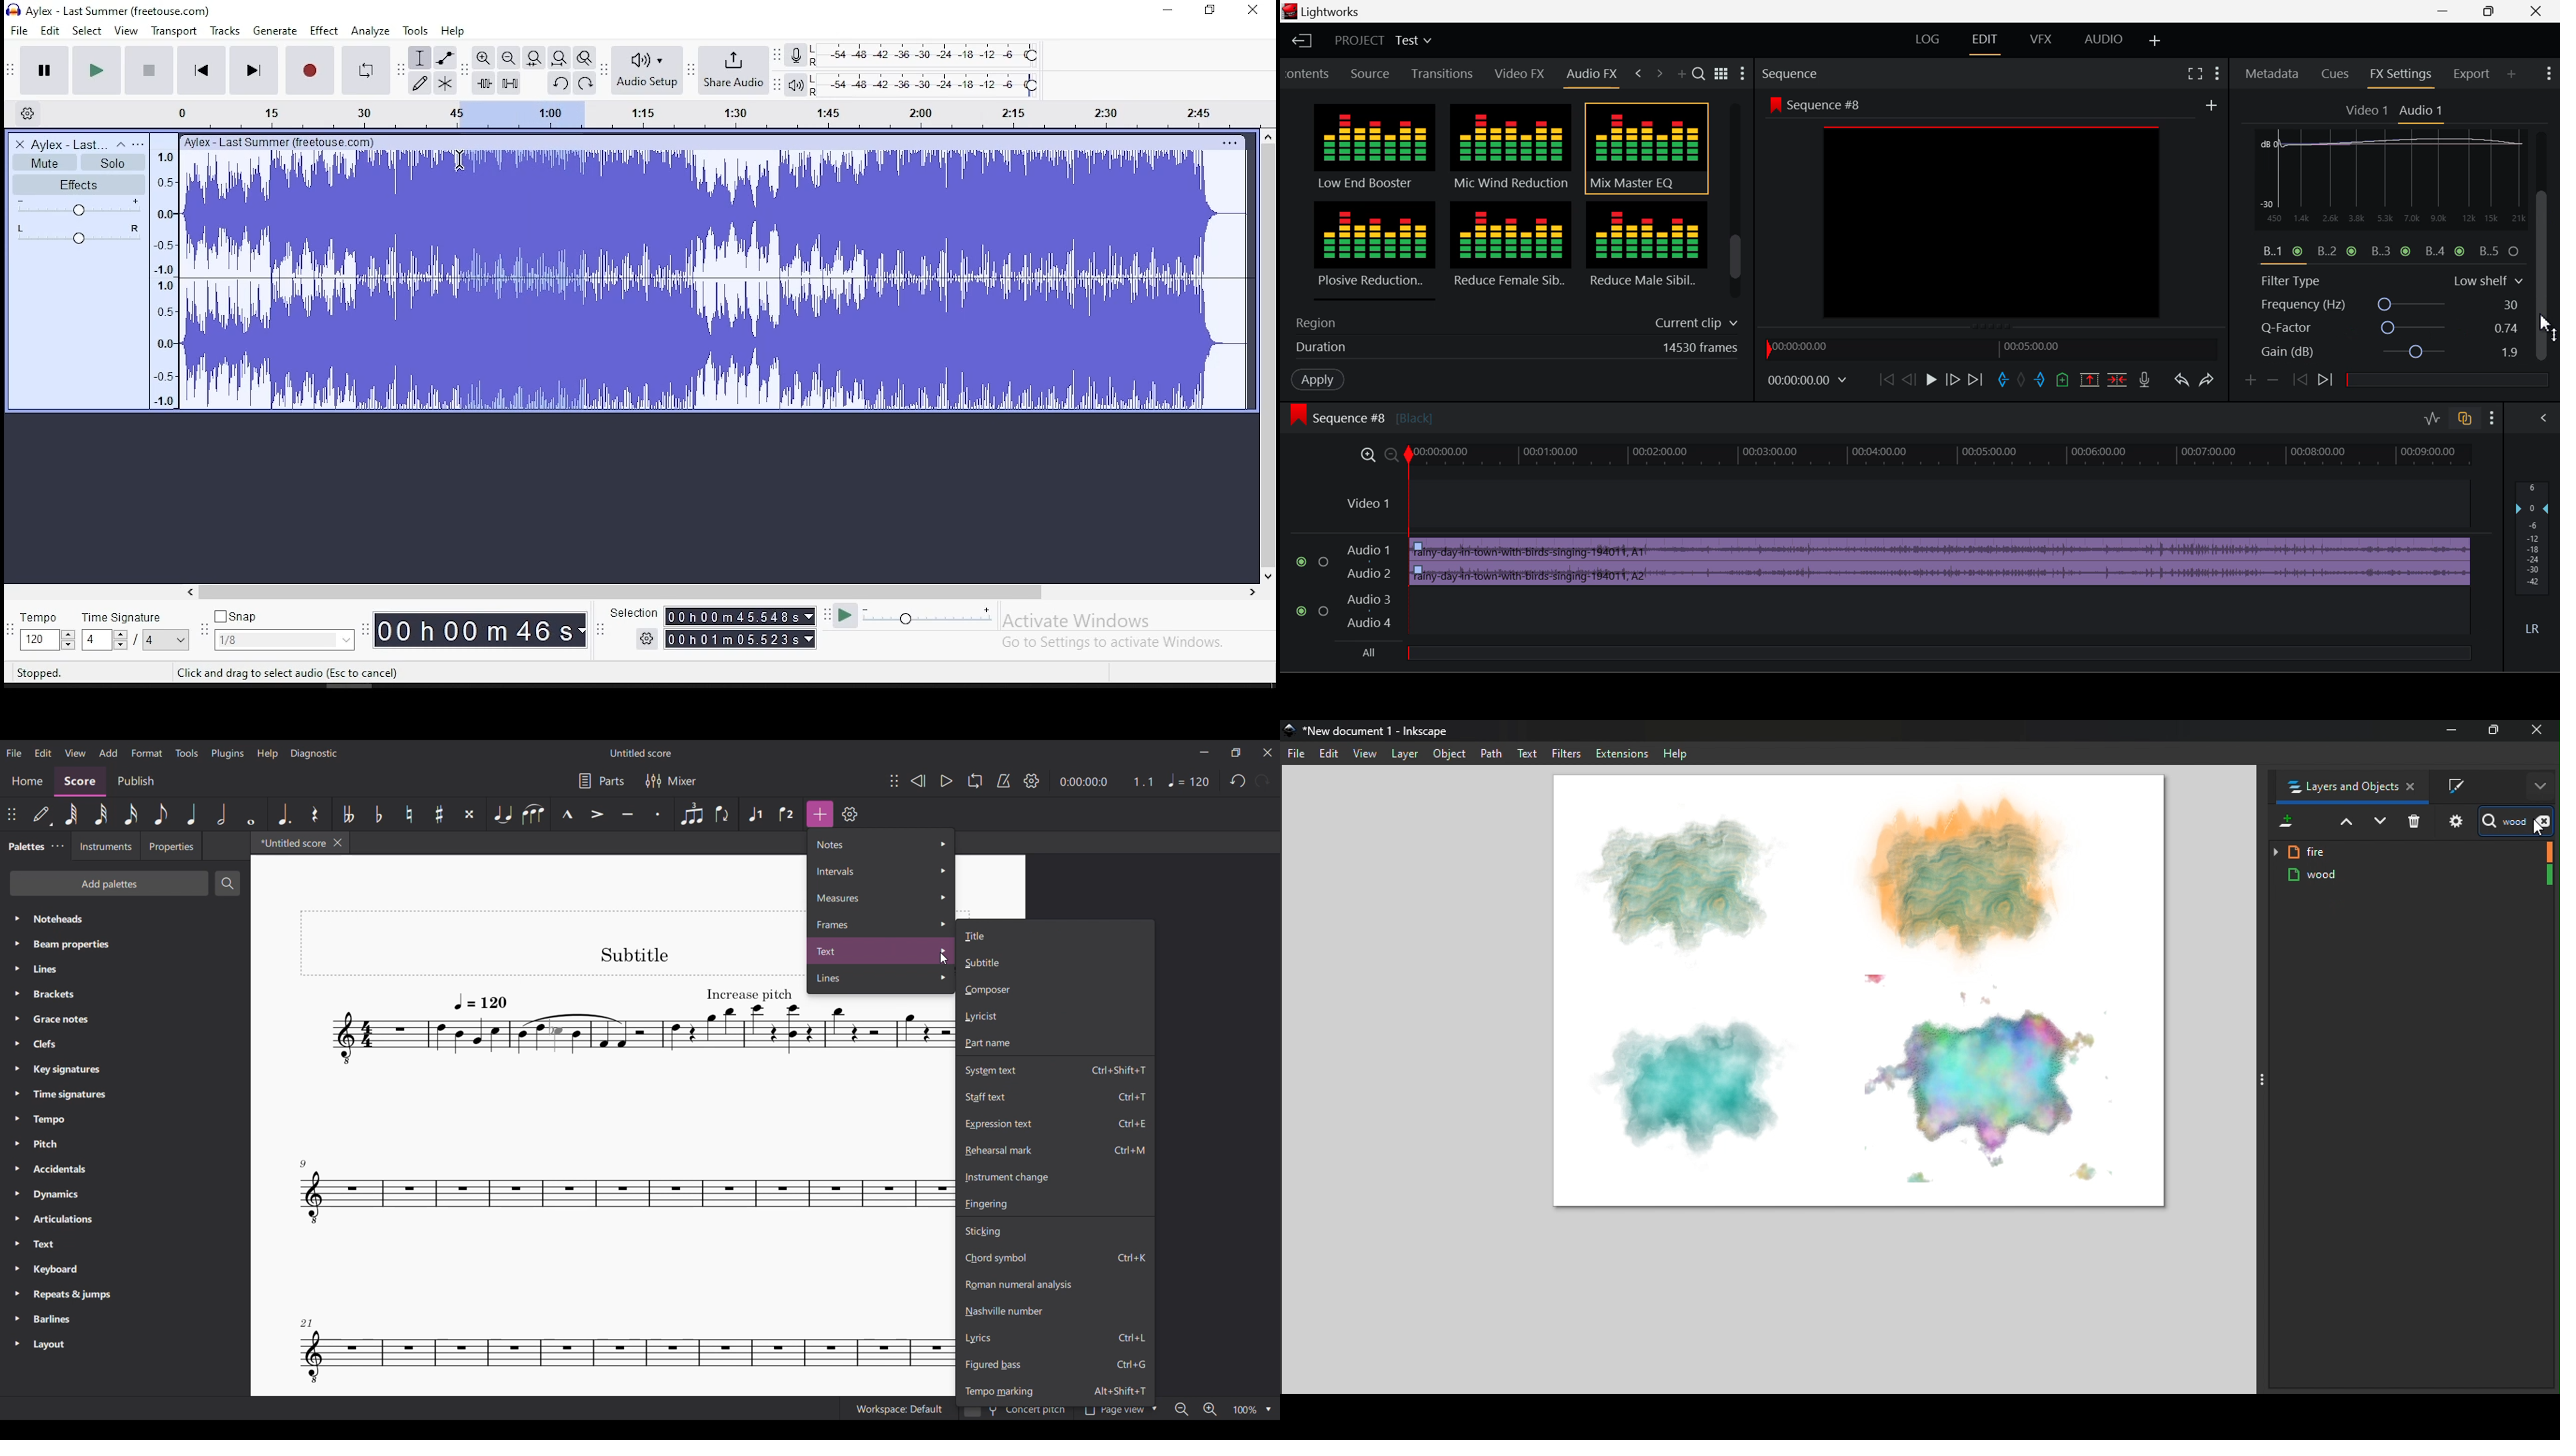 The image size is (2576, 1456). I want to click on Clefs, so click(124, 1044).